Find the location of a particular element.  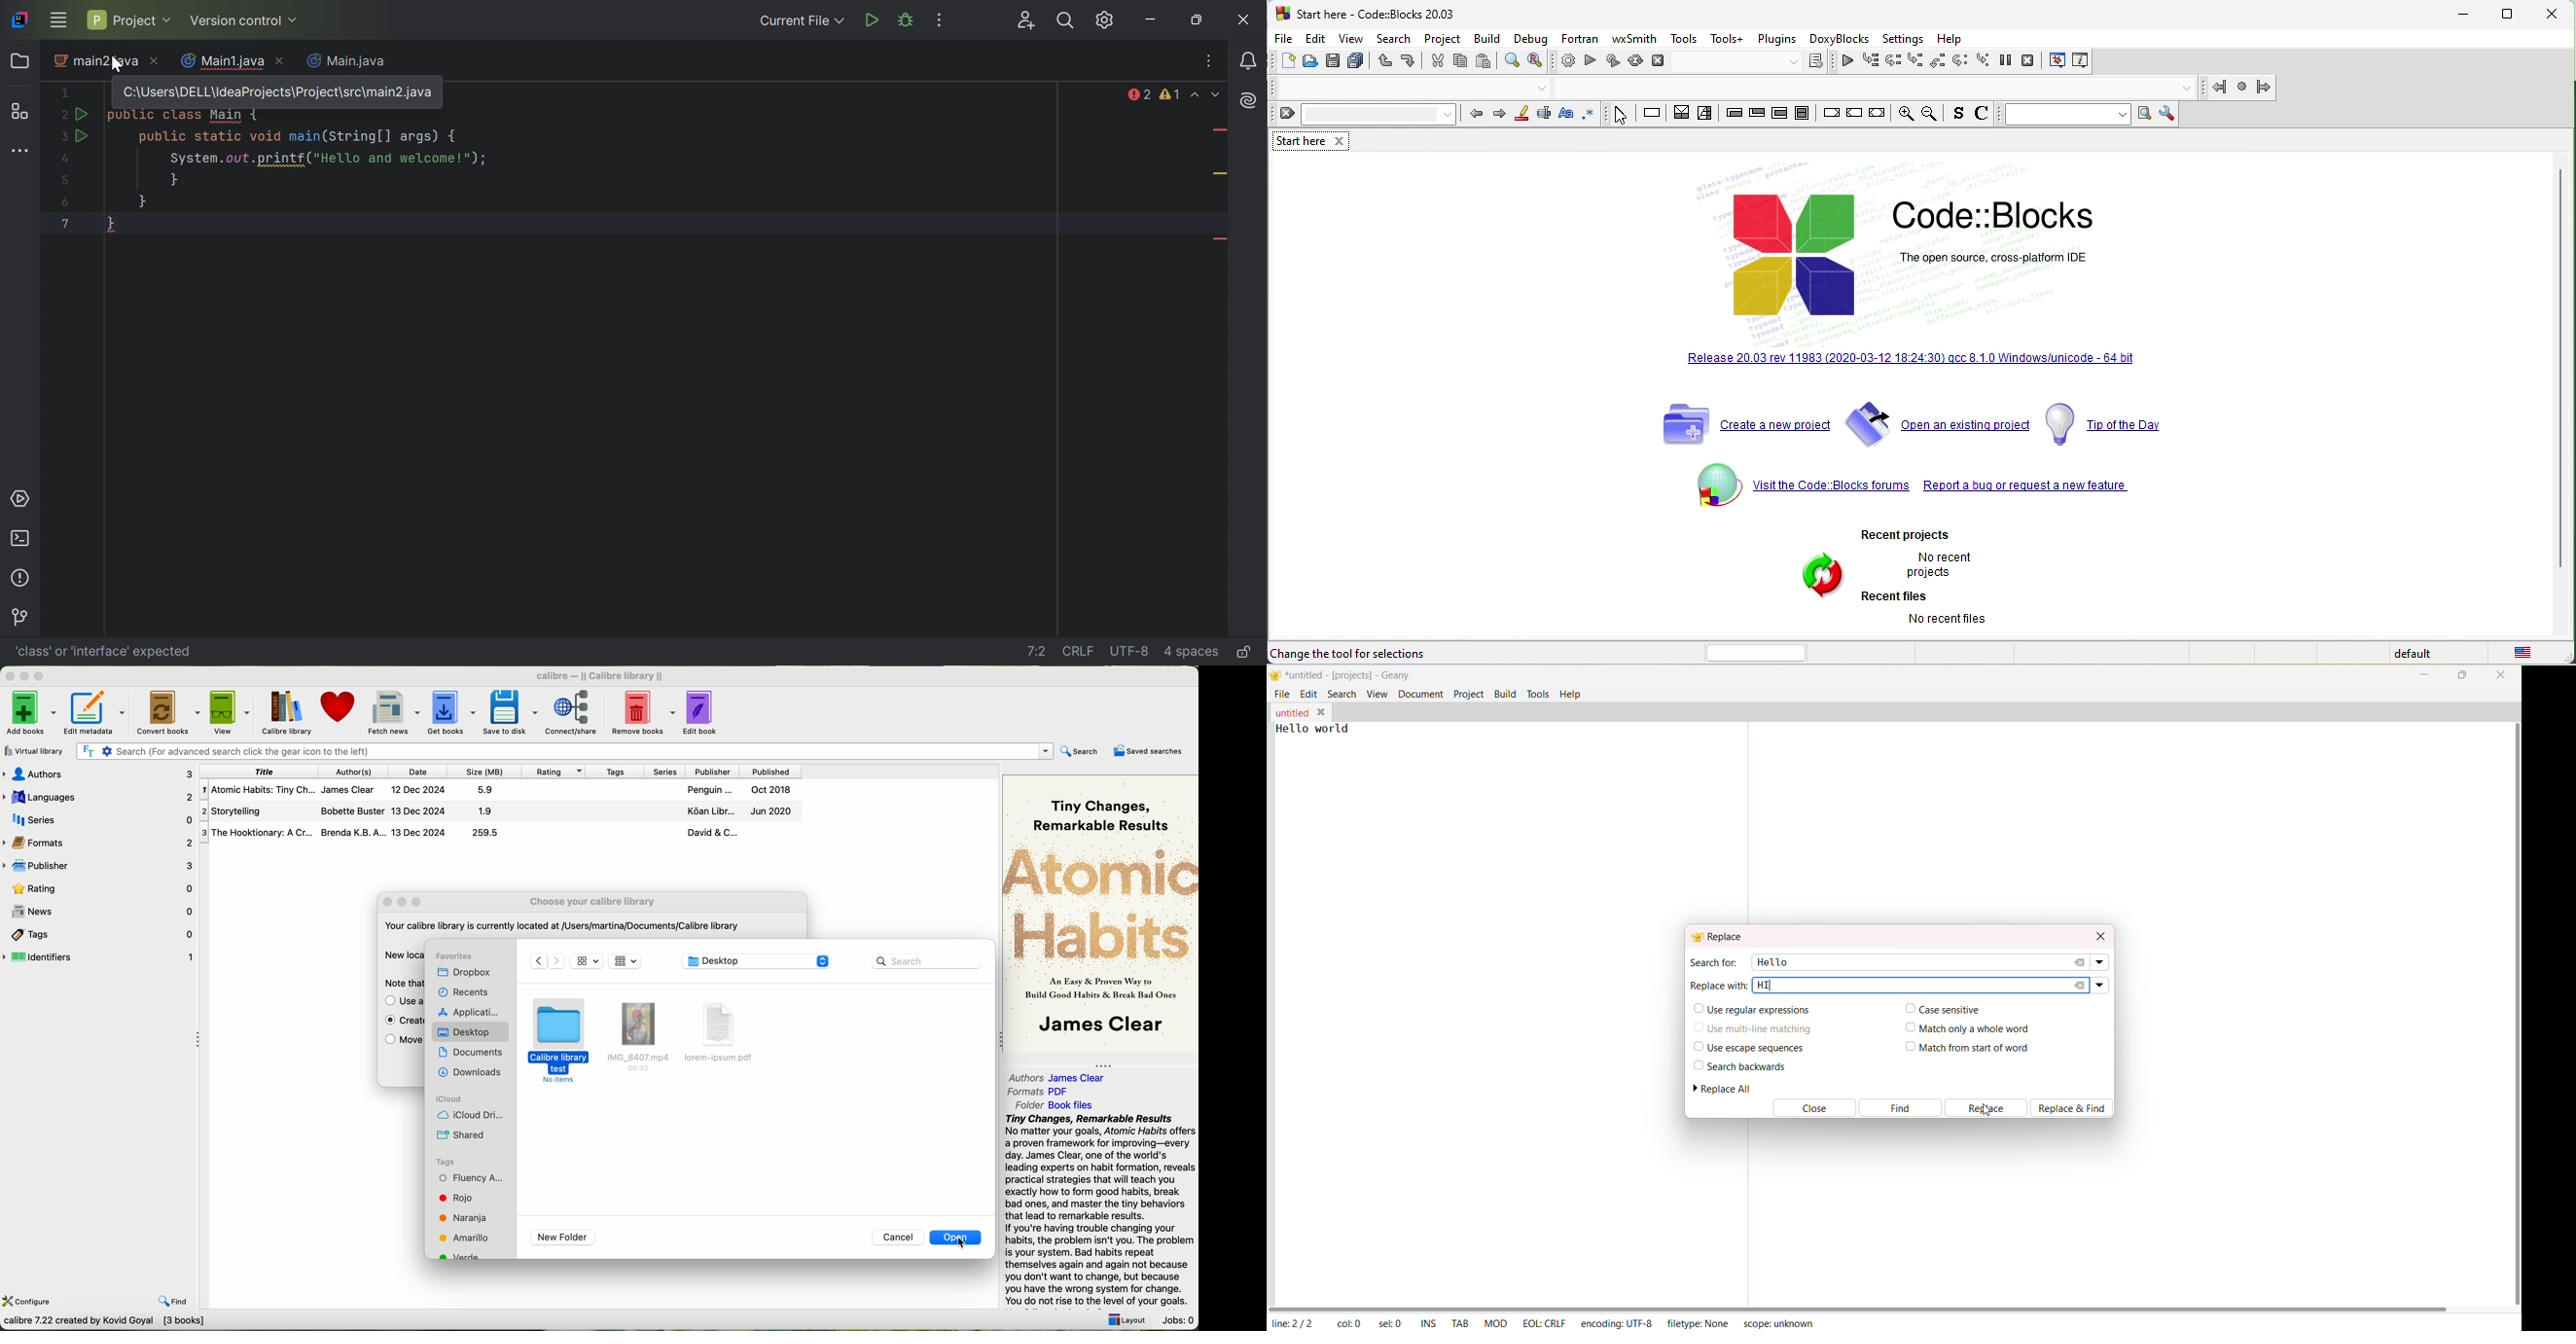

undo is located at coordinates (1385, 64).